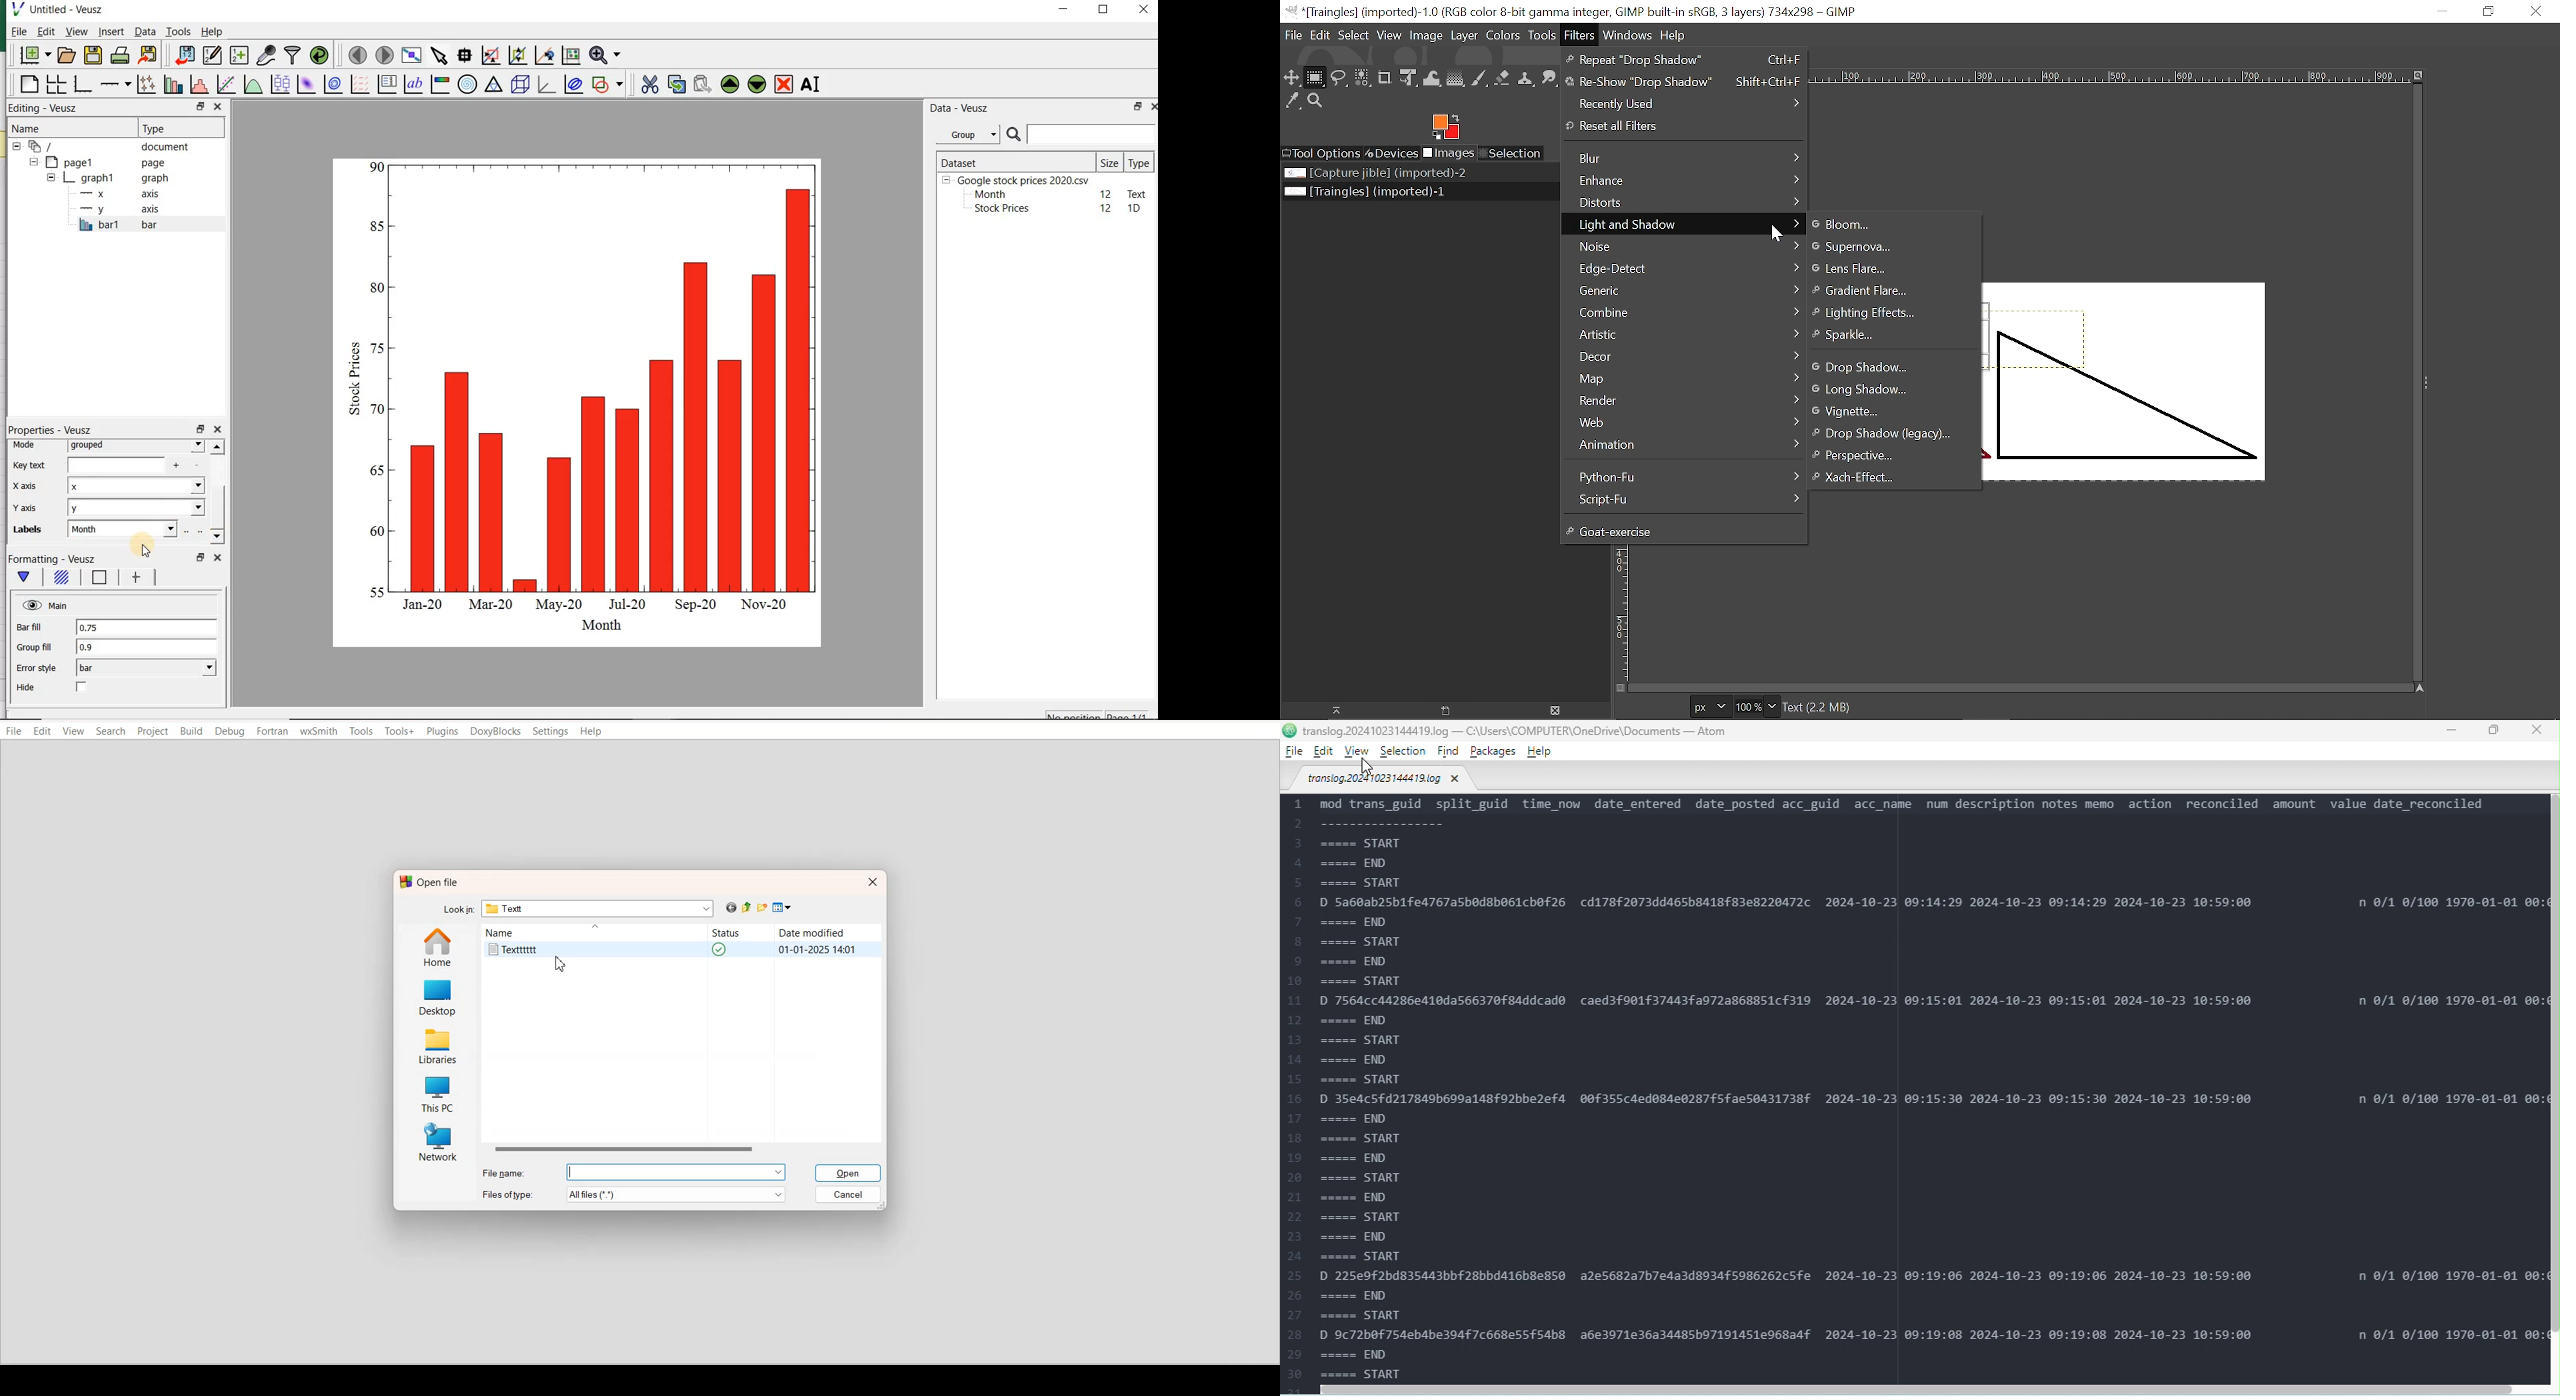 This screenshot has height=1400, width=2576. What do you see at coordinates (1136, 209) in the screenshot?
I see `1D` at bounding box center [1136, 209].